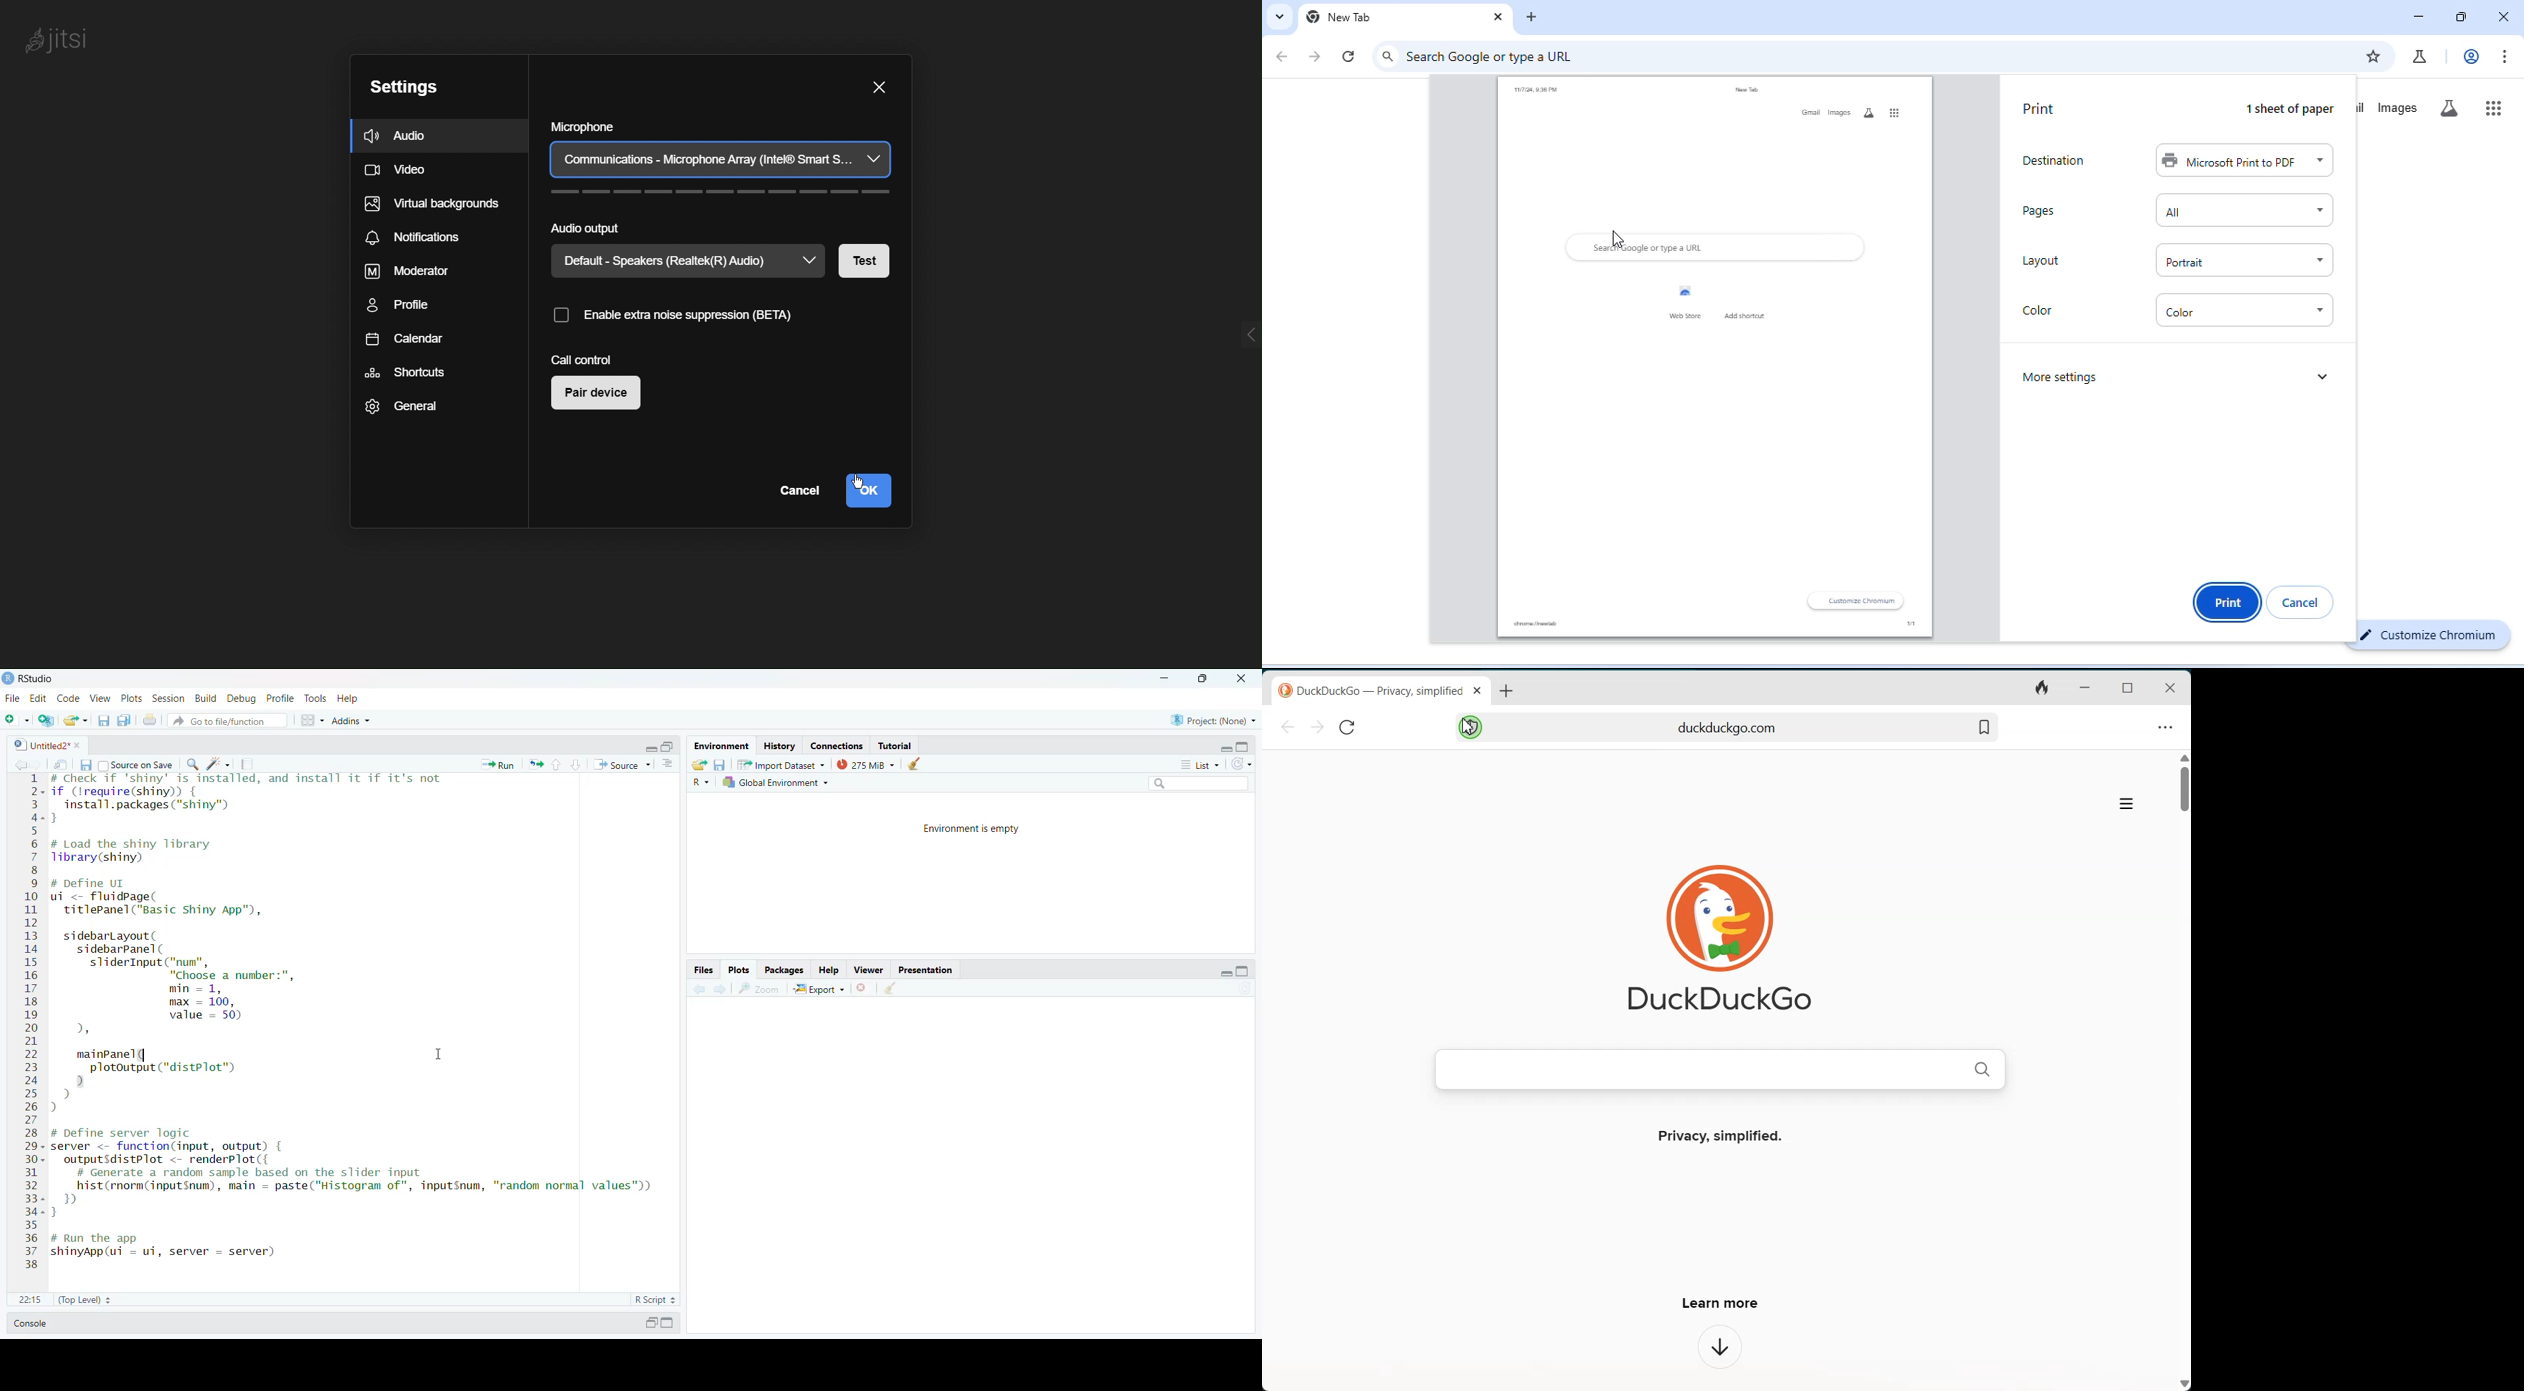 This screenshot has width=2548, height=1400. I want to click on save, so click(104, 721).